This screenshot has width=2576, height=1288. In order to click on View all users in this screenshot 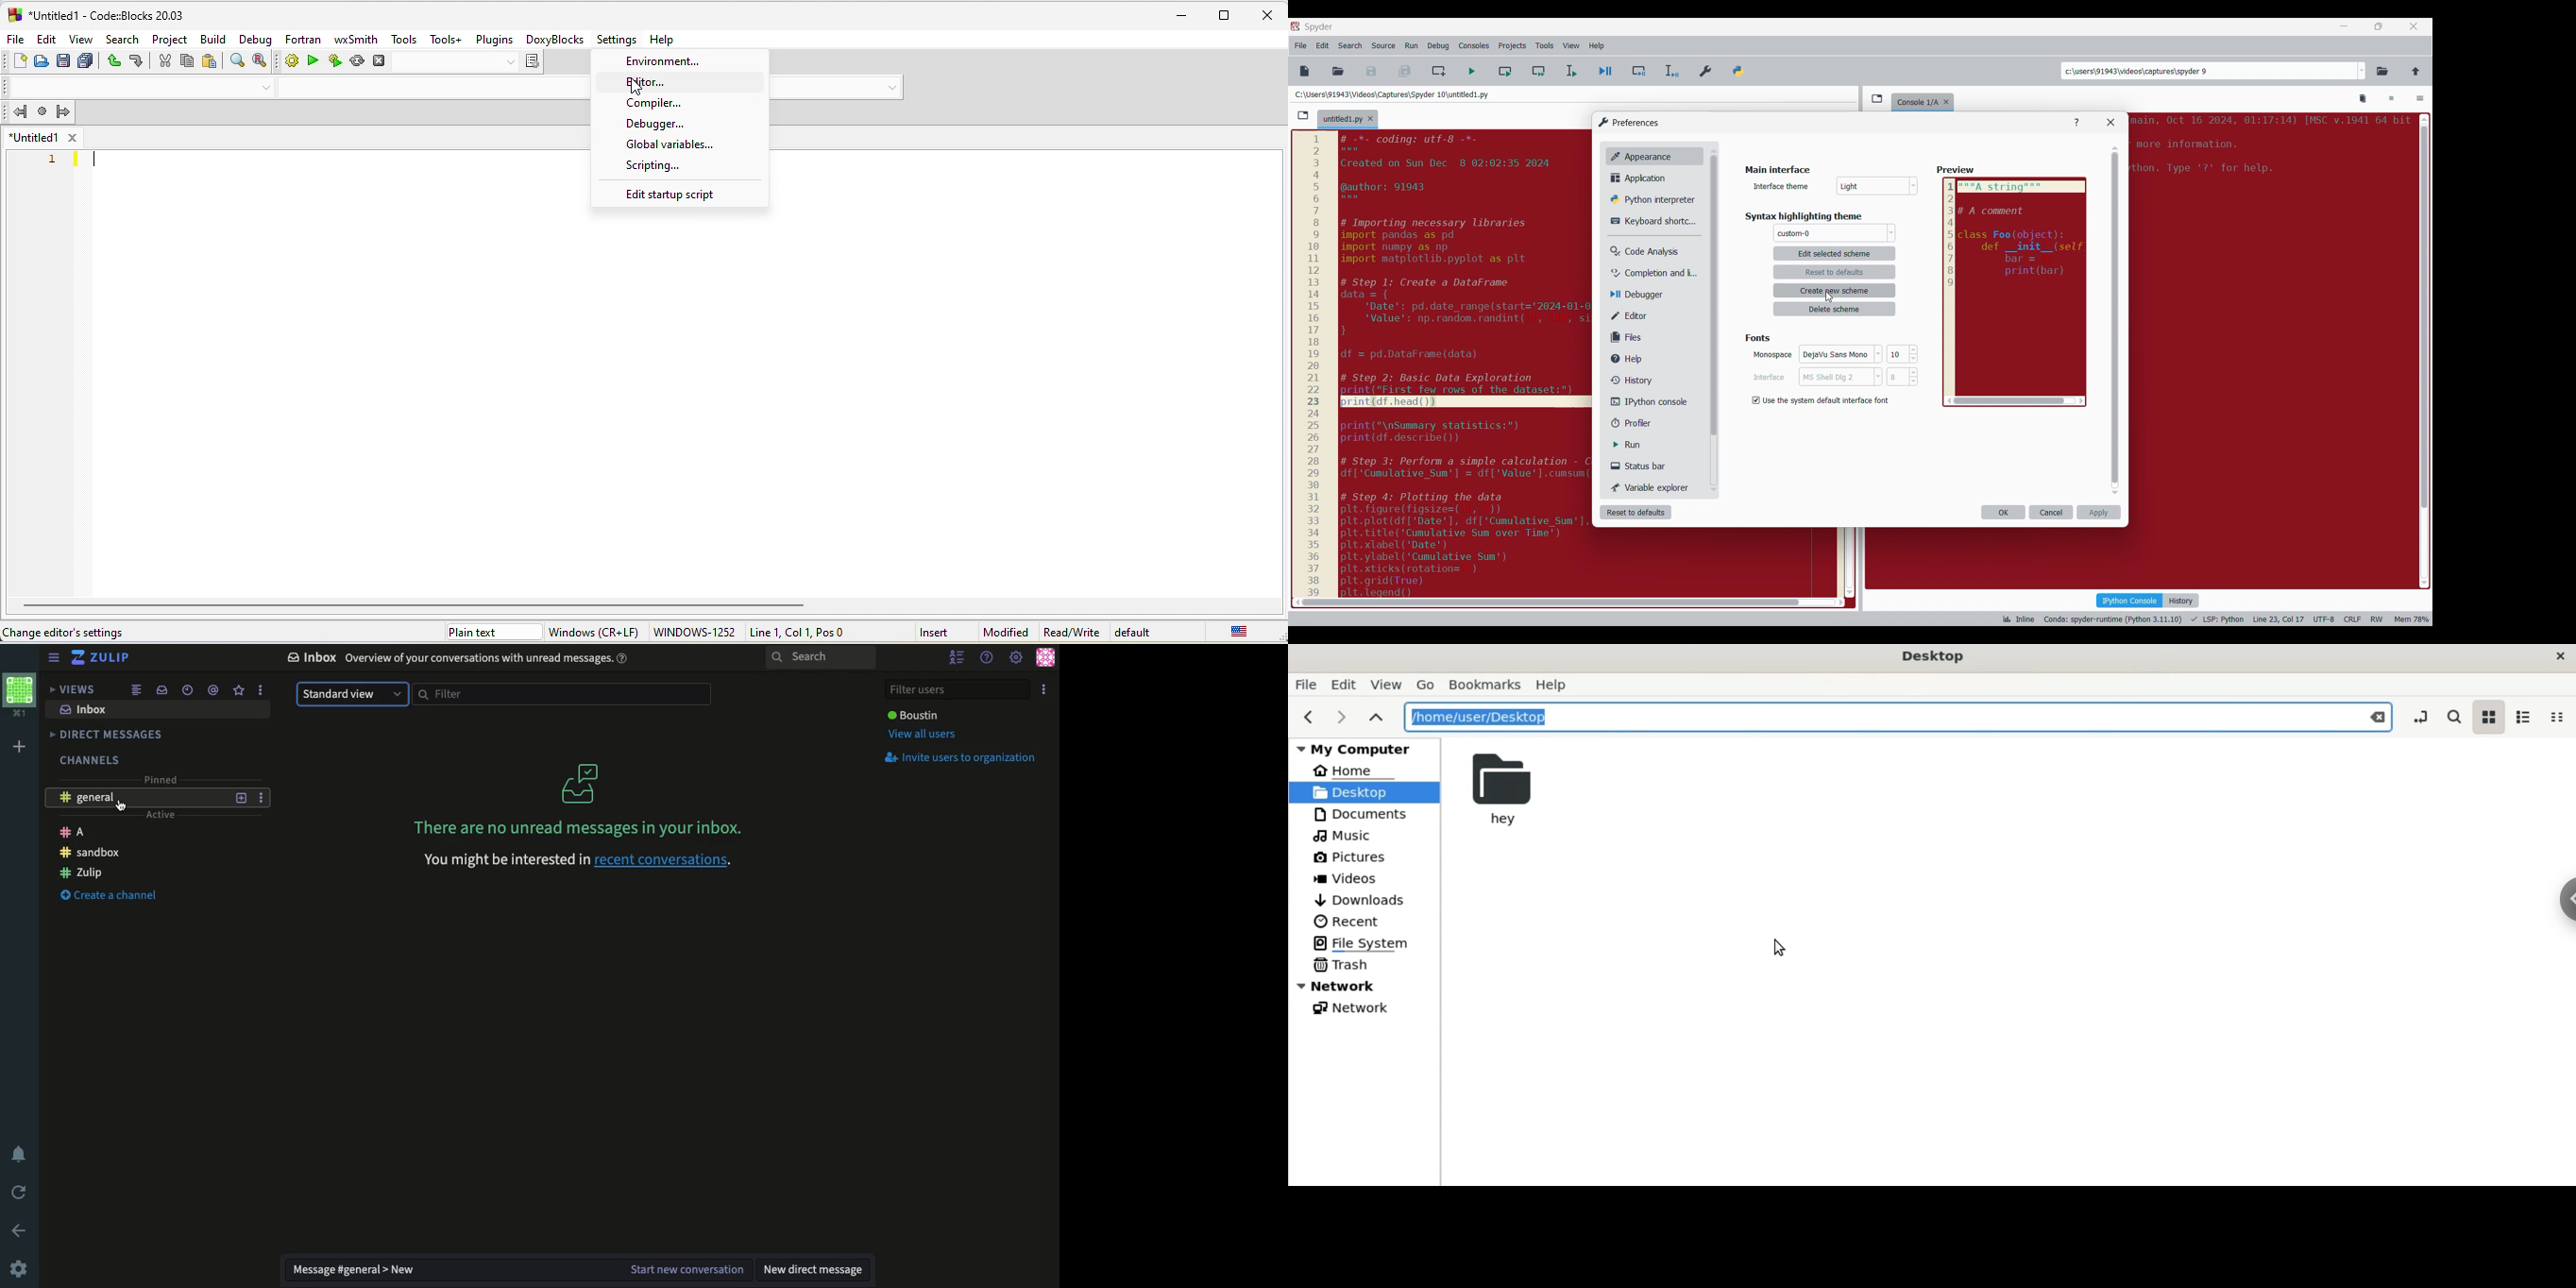, I will do `click(923, 735)`.